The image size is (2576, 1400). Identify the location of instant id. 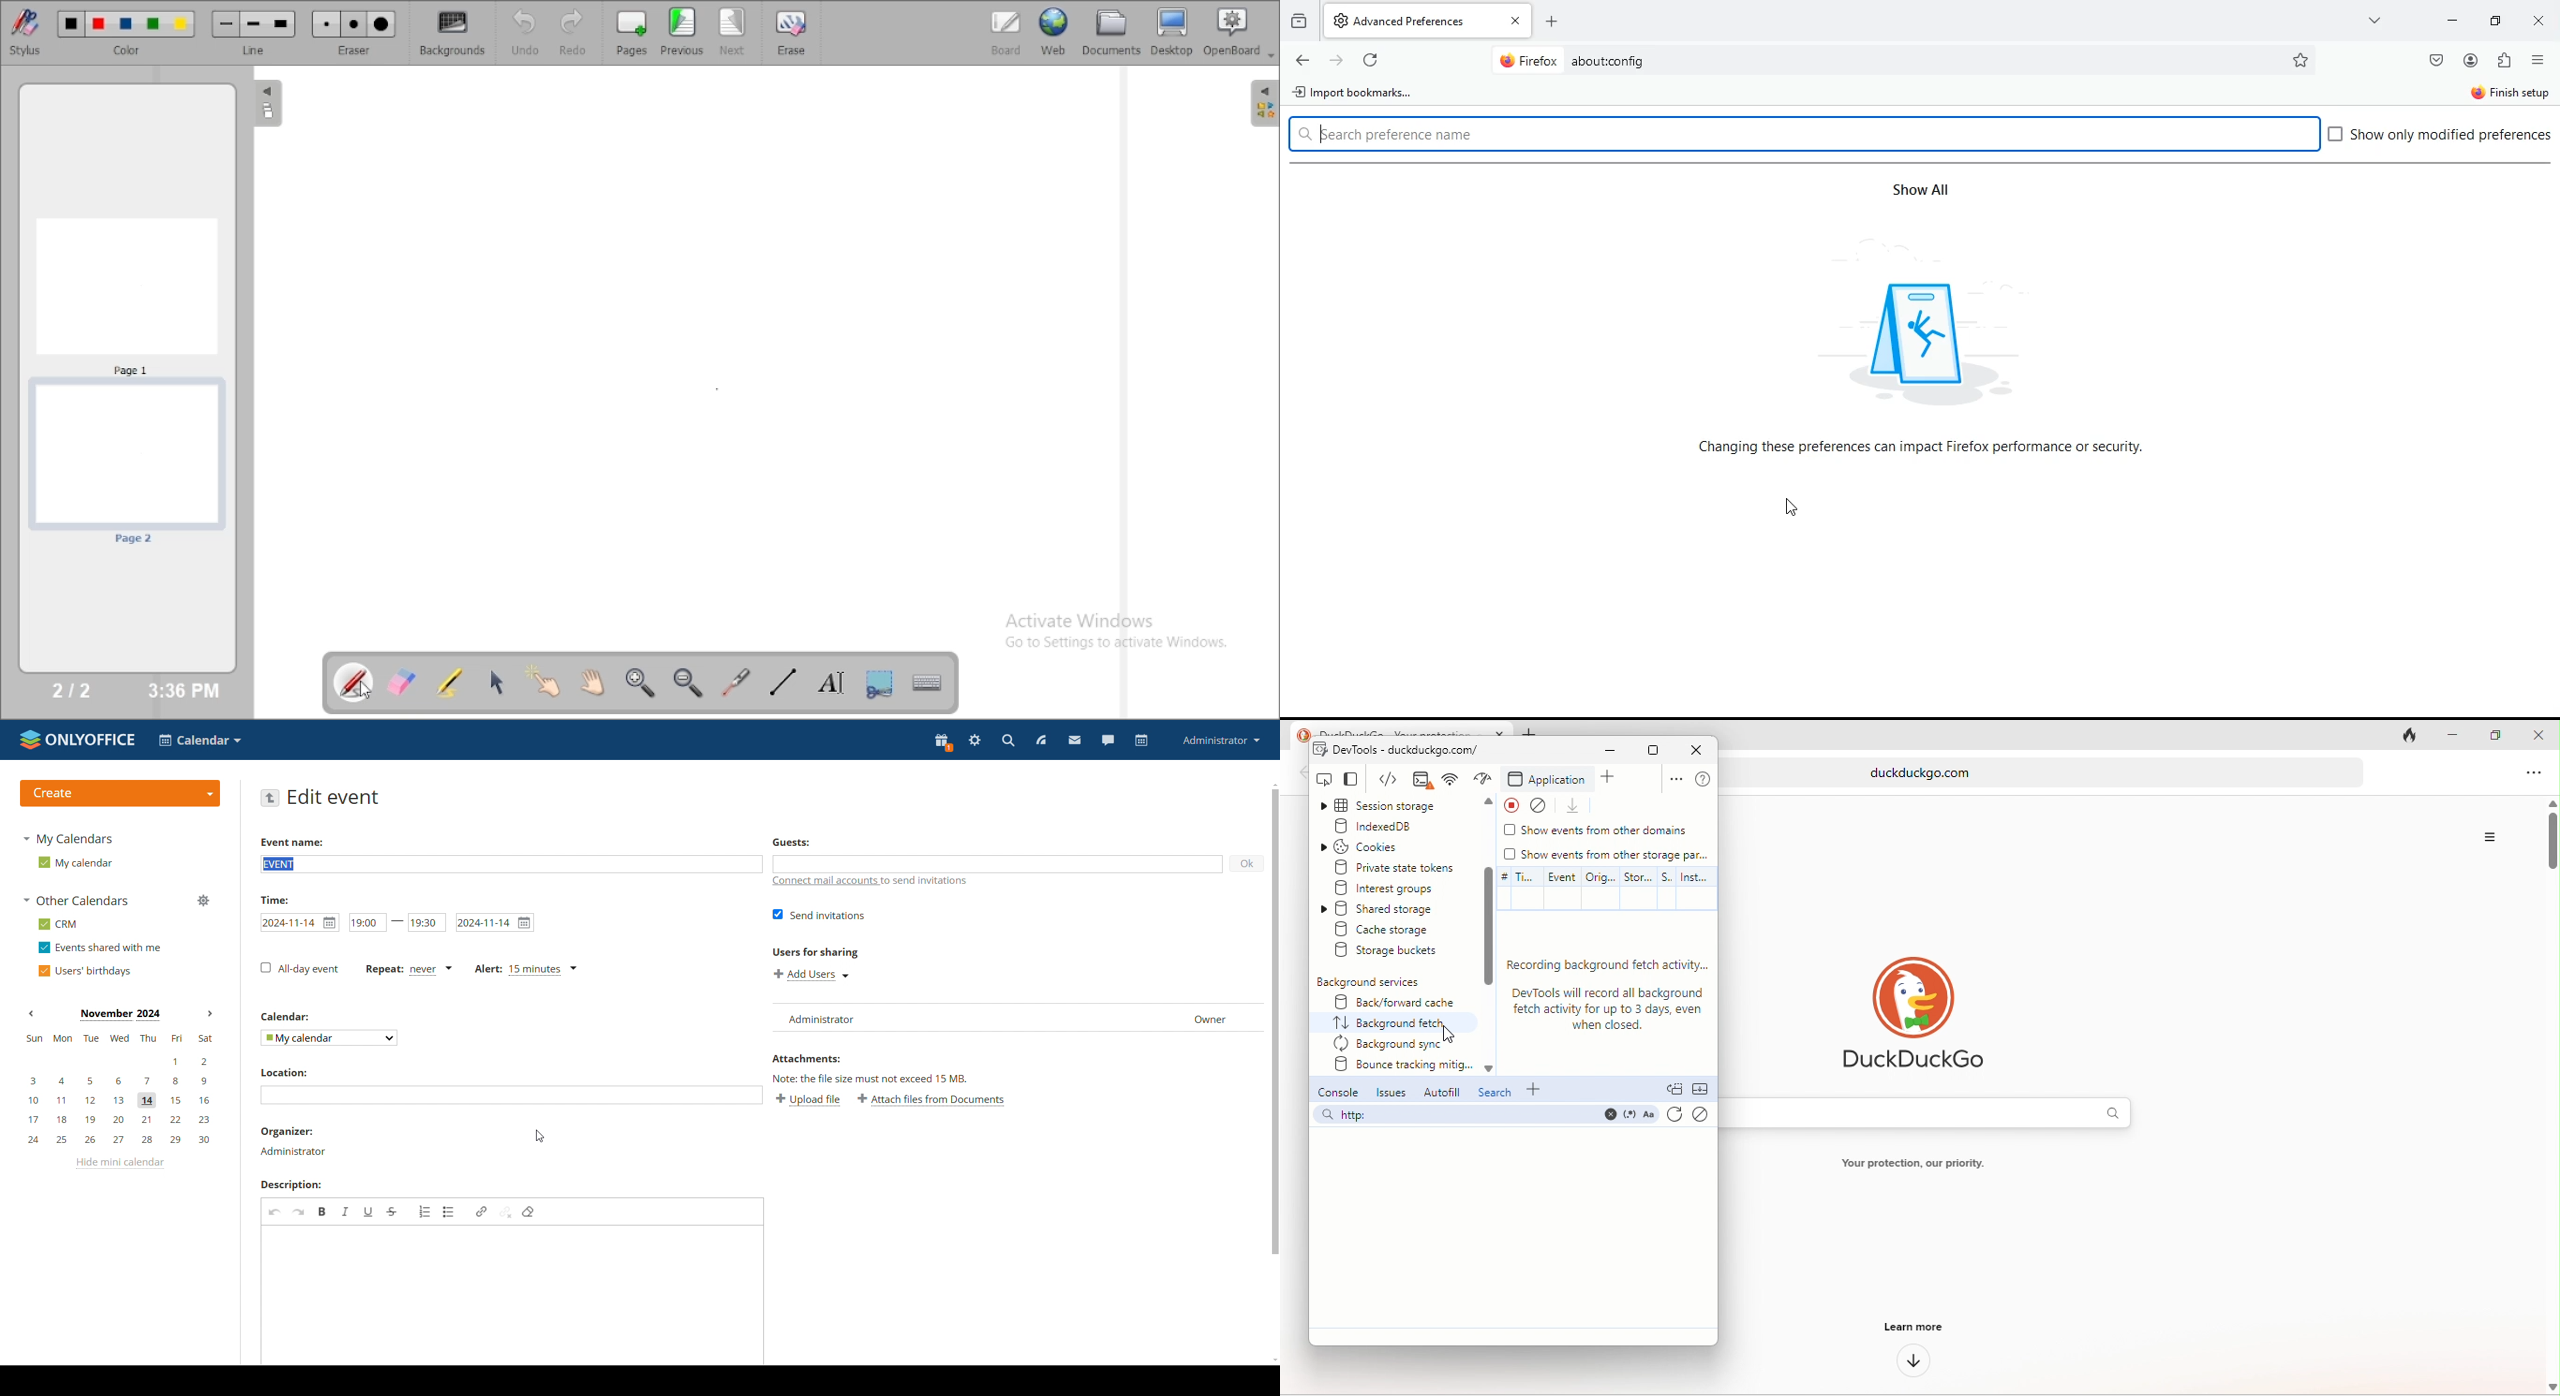
(1696, 890).